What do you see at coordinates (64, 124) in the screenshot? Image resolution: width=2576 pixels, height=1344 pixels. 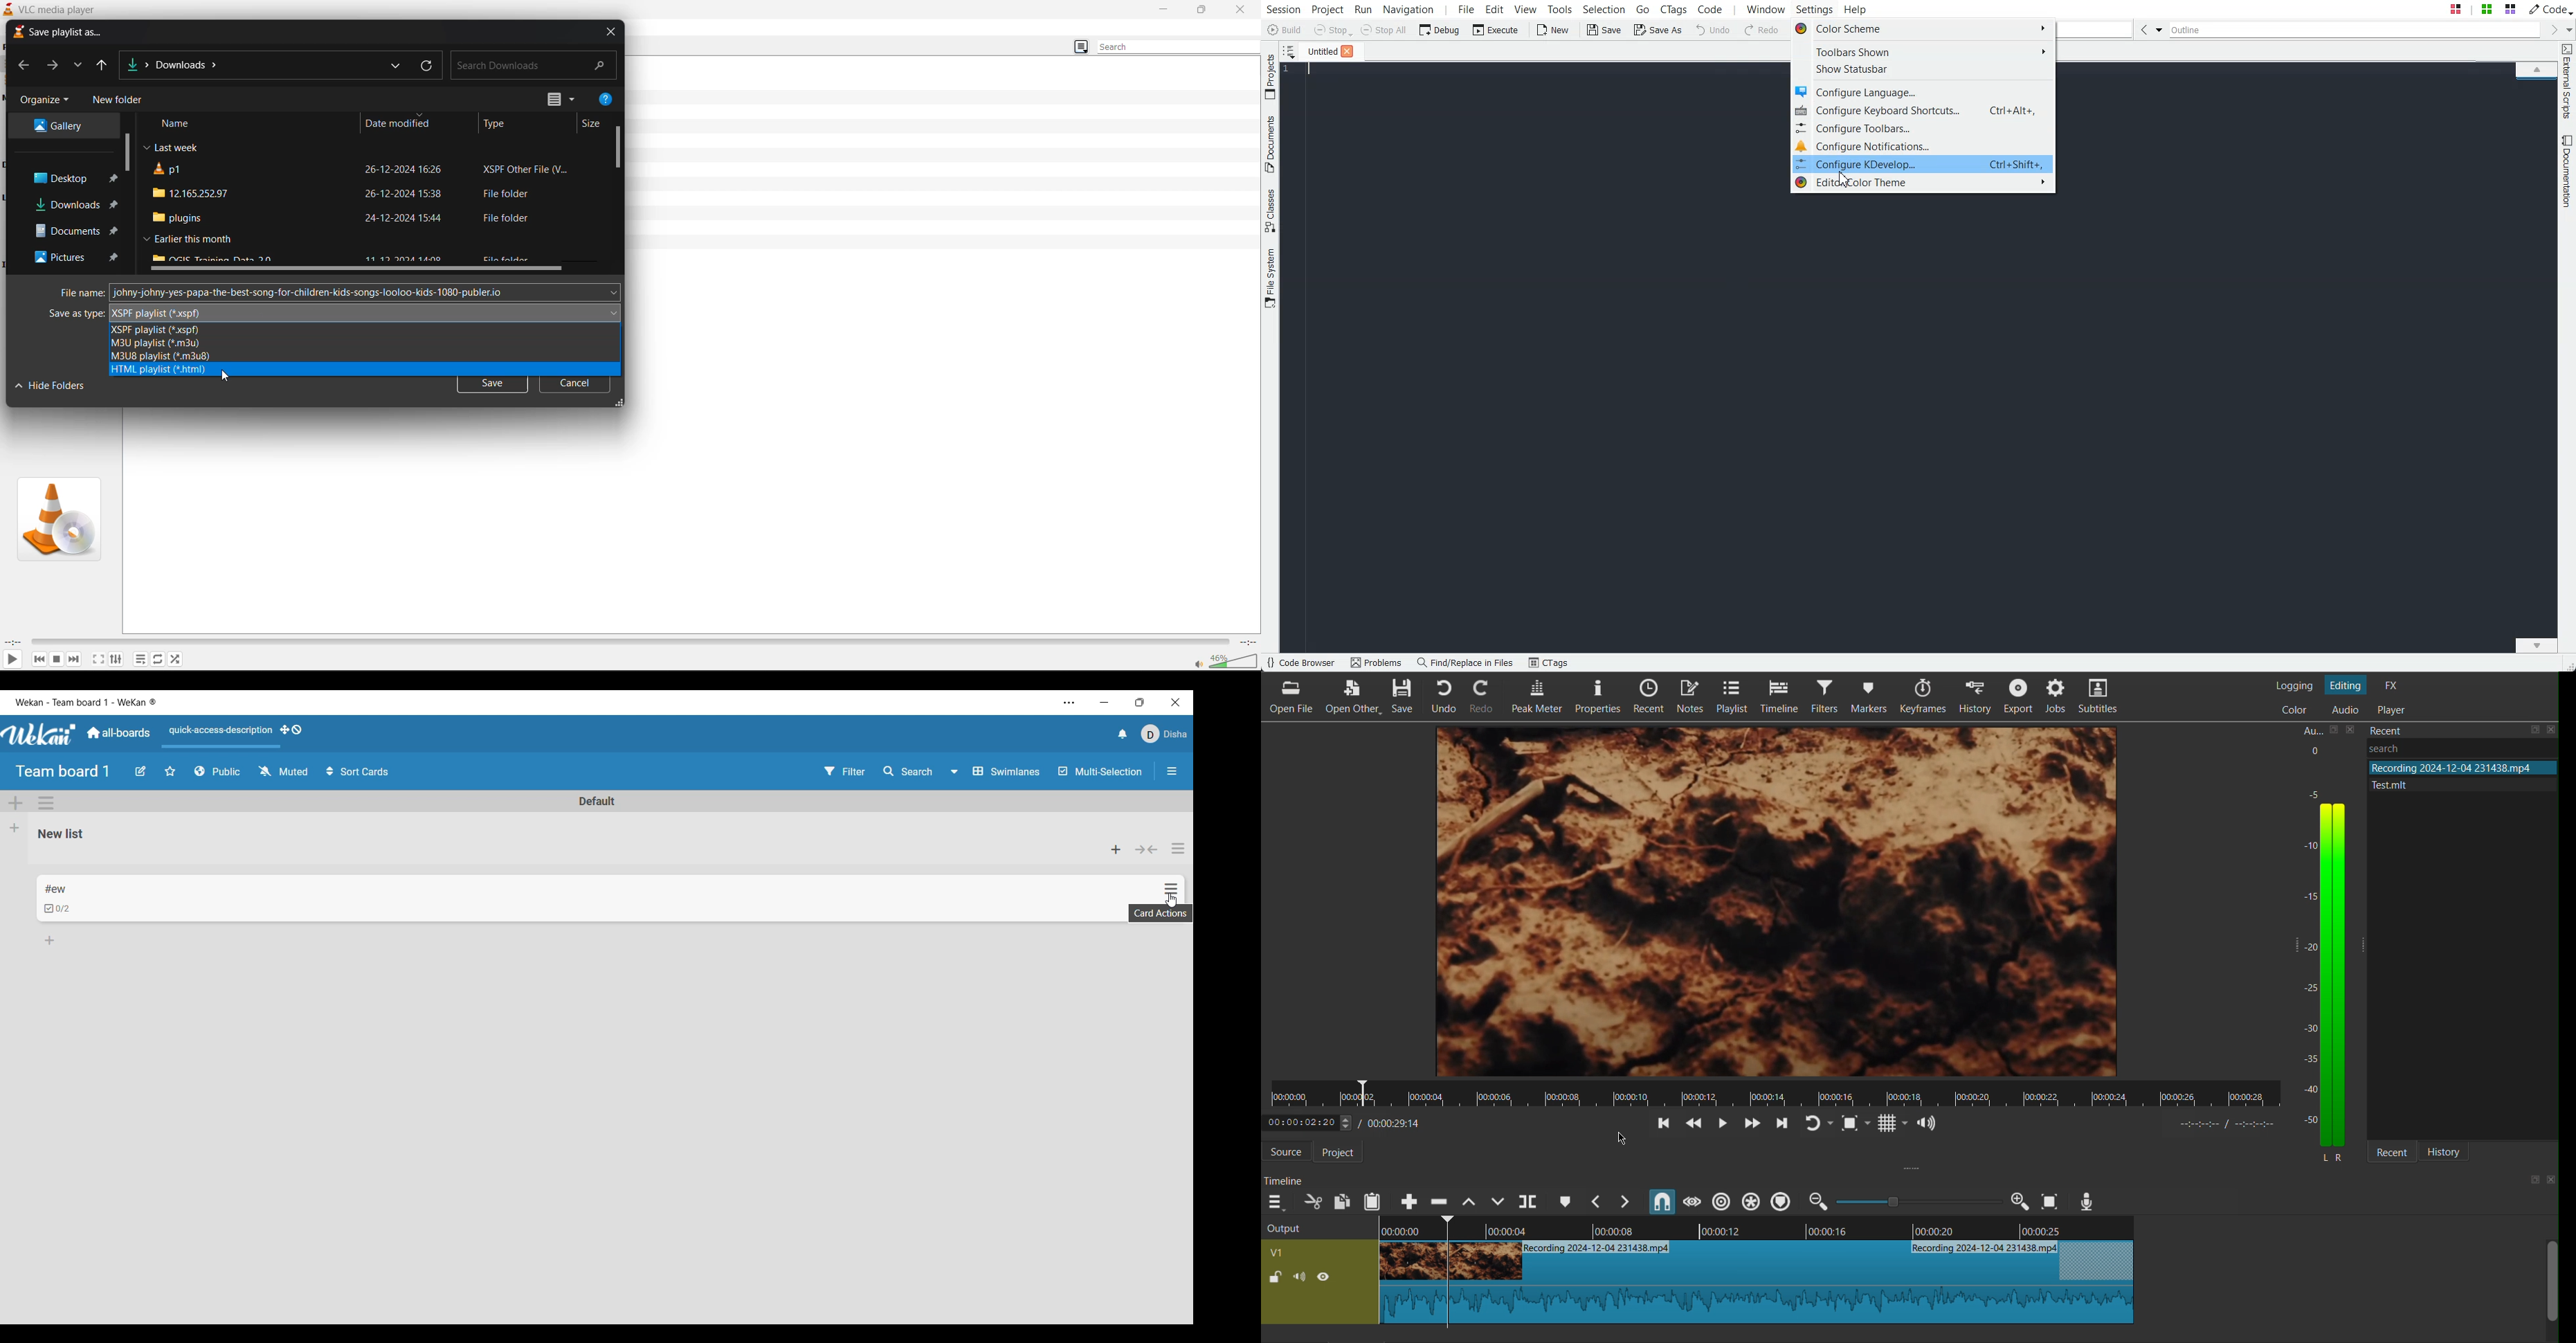 I see `gallery` at bounding box center [64, 124].